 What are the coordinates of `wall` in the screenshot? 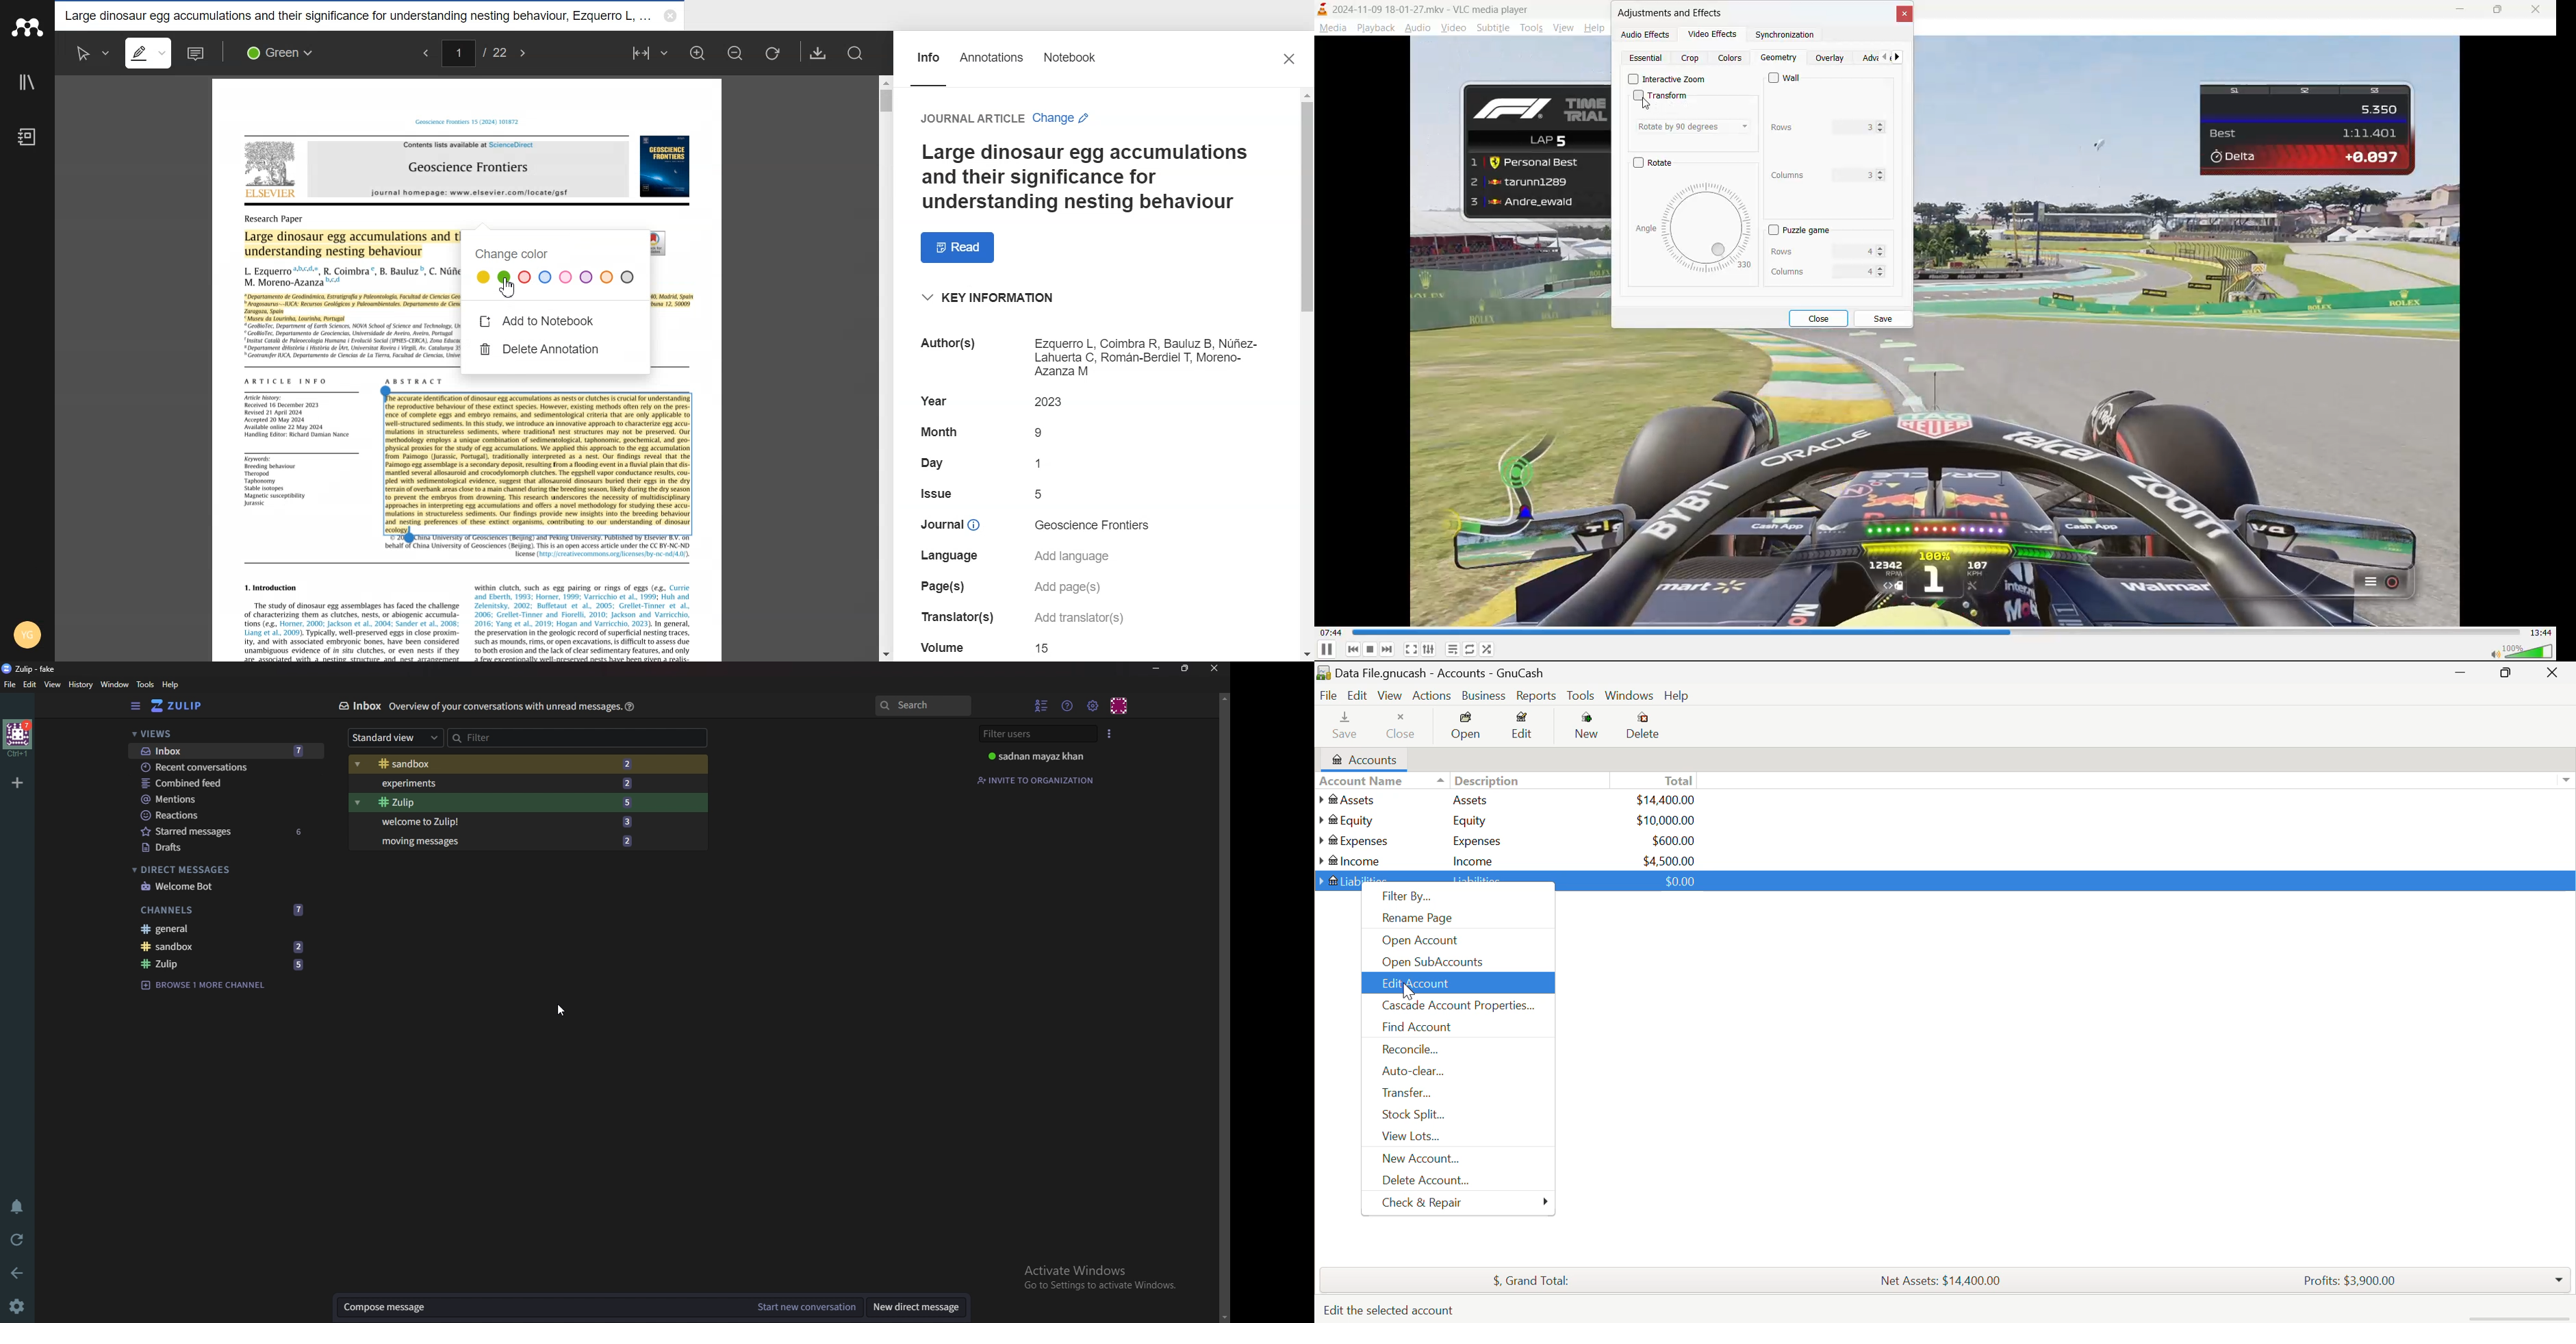 It's located at (1787, 80).